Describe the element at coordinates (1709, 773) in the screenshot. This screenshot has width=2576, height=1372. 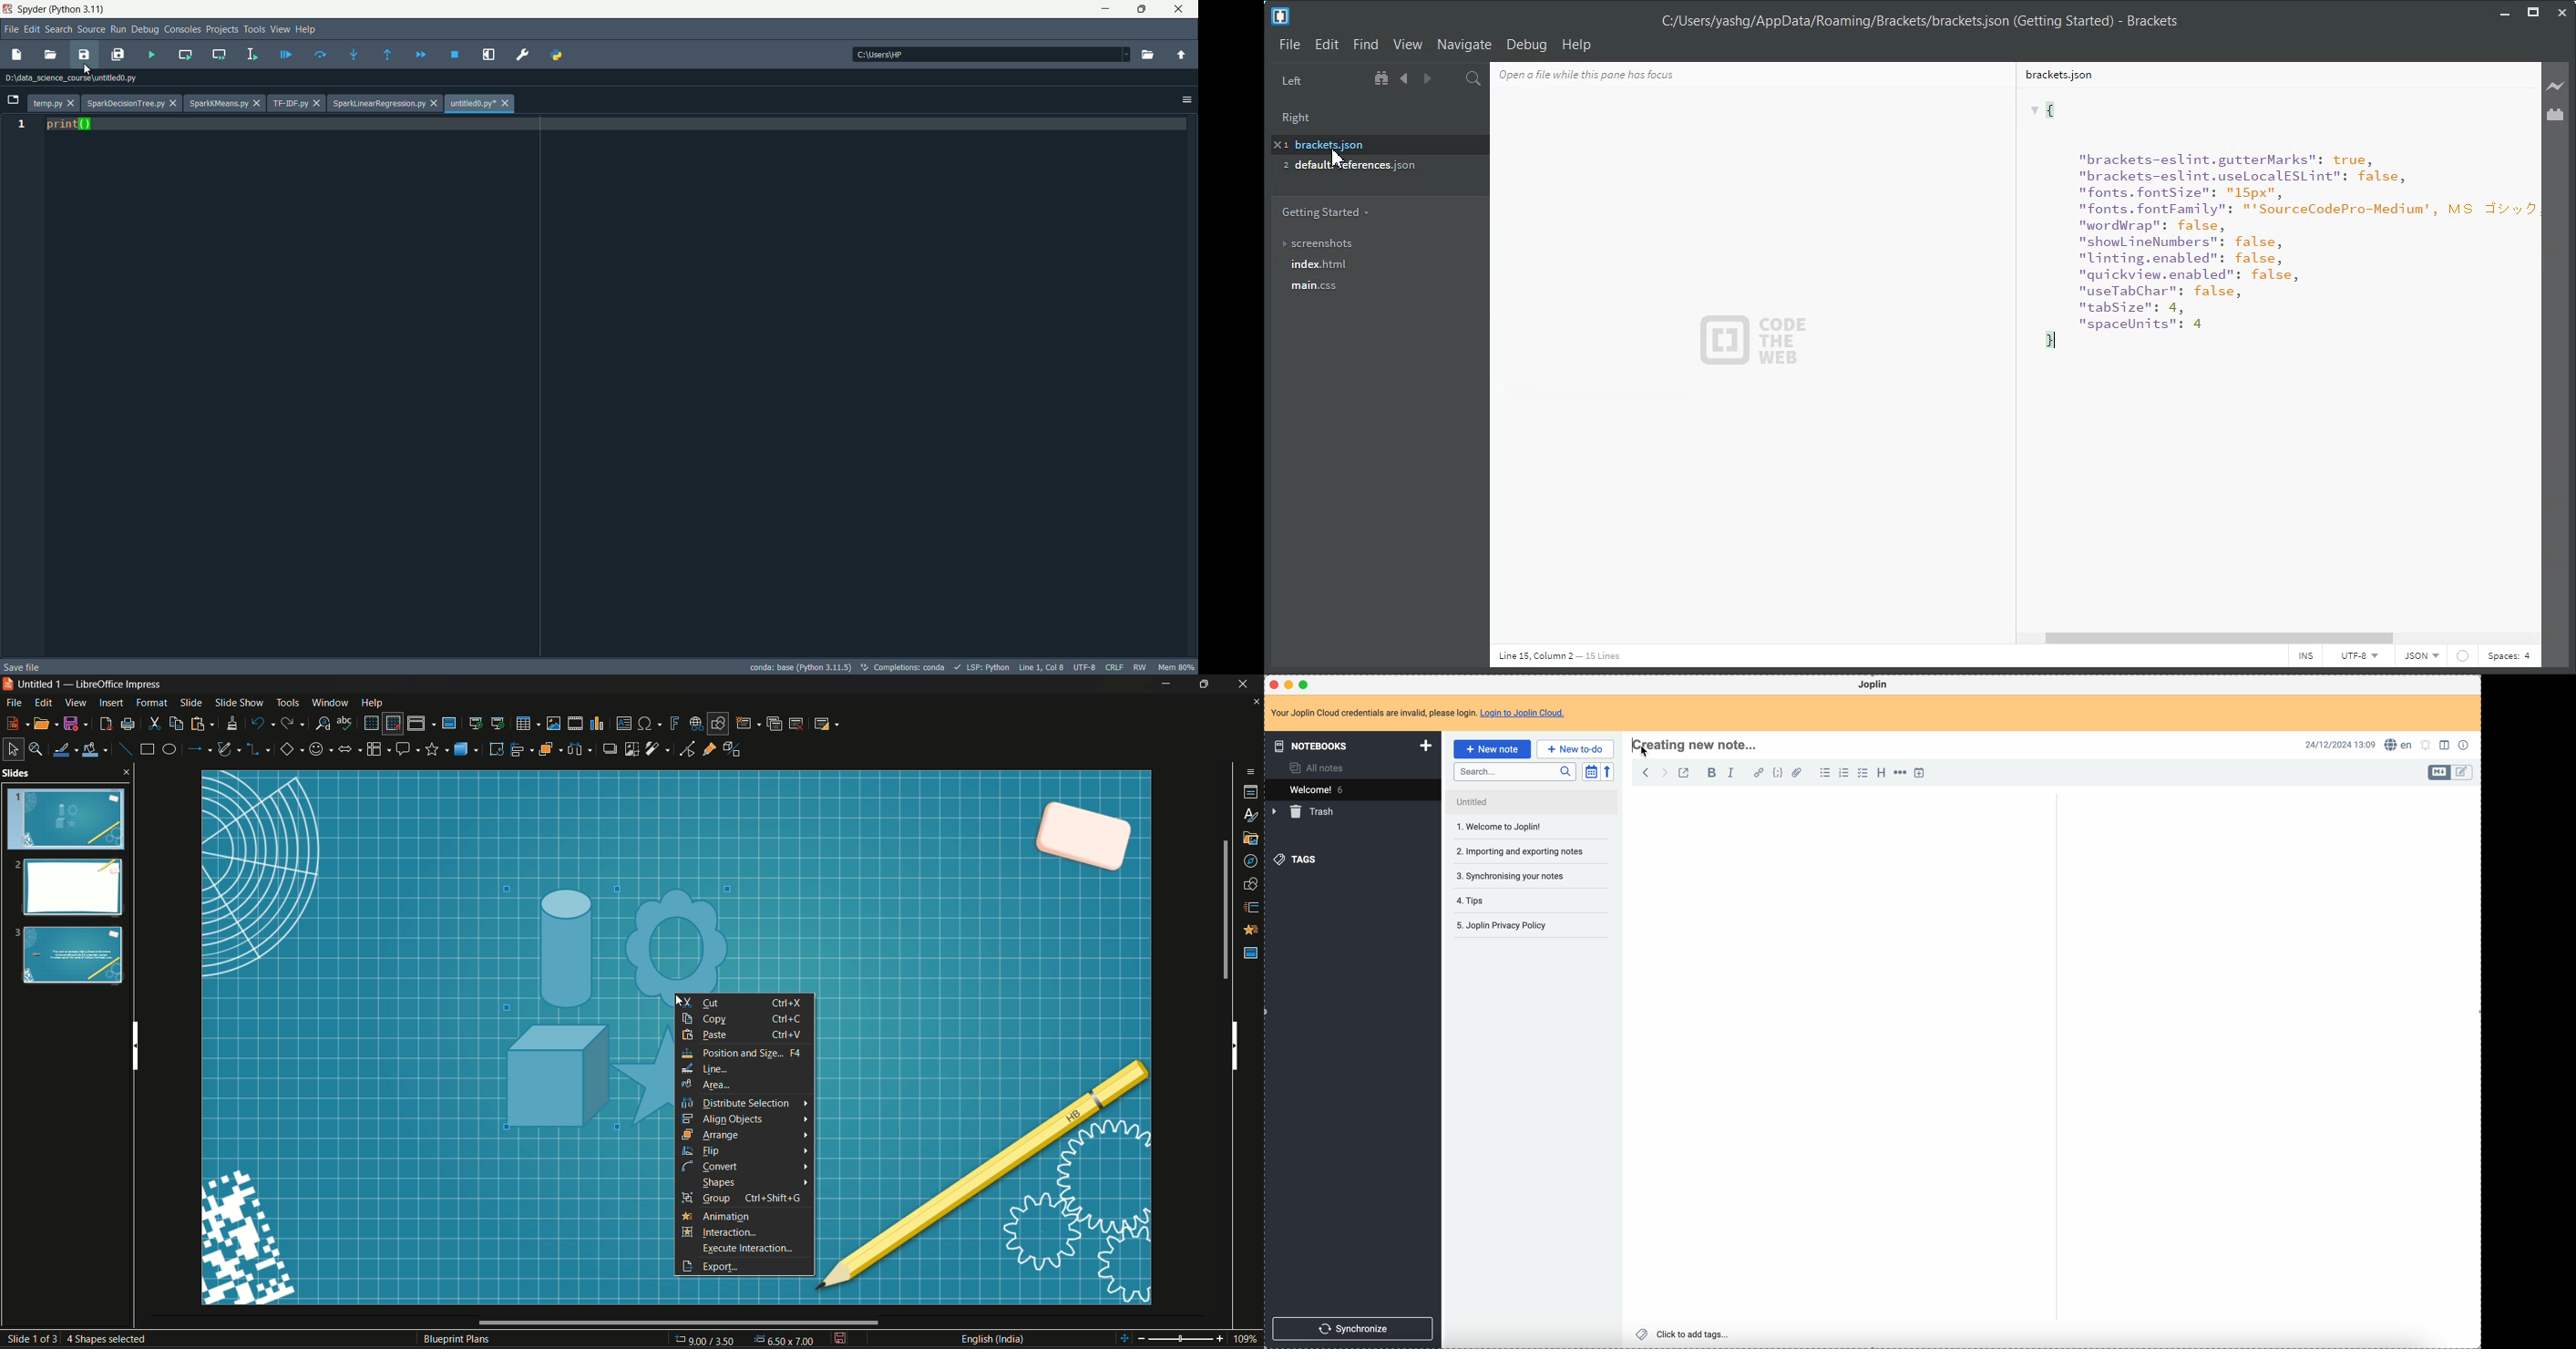
I see `bold` at that location.